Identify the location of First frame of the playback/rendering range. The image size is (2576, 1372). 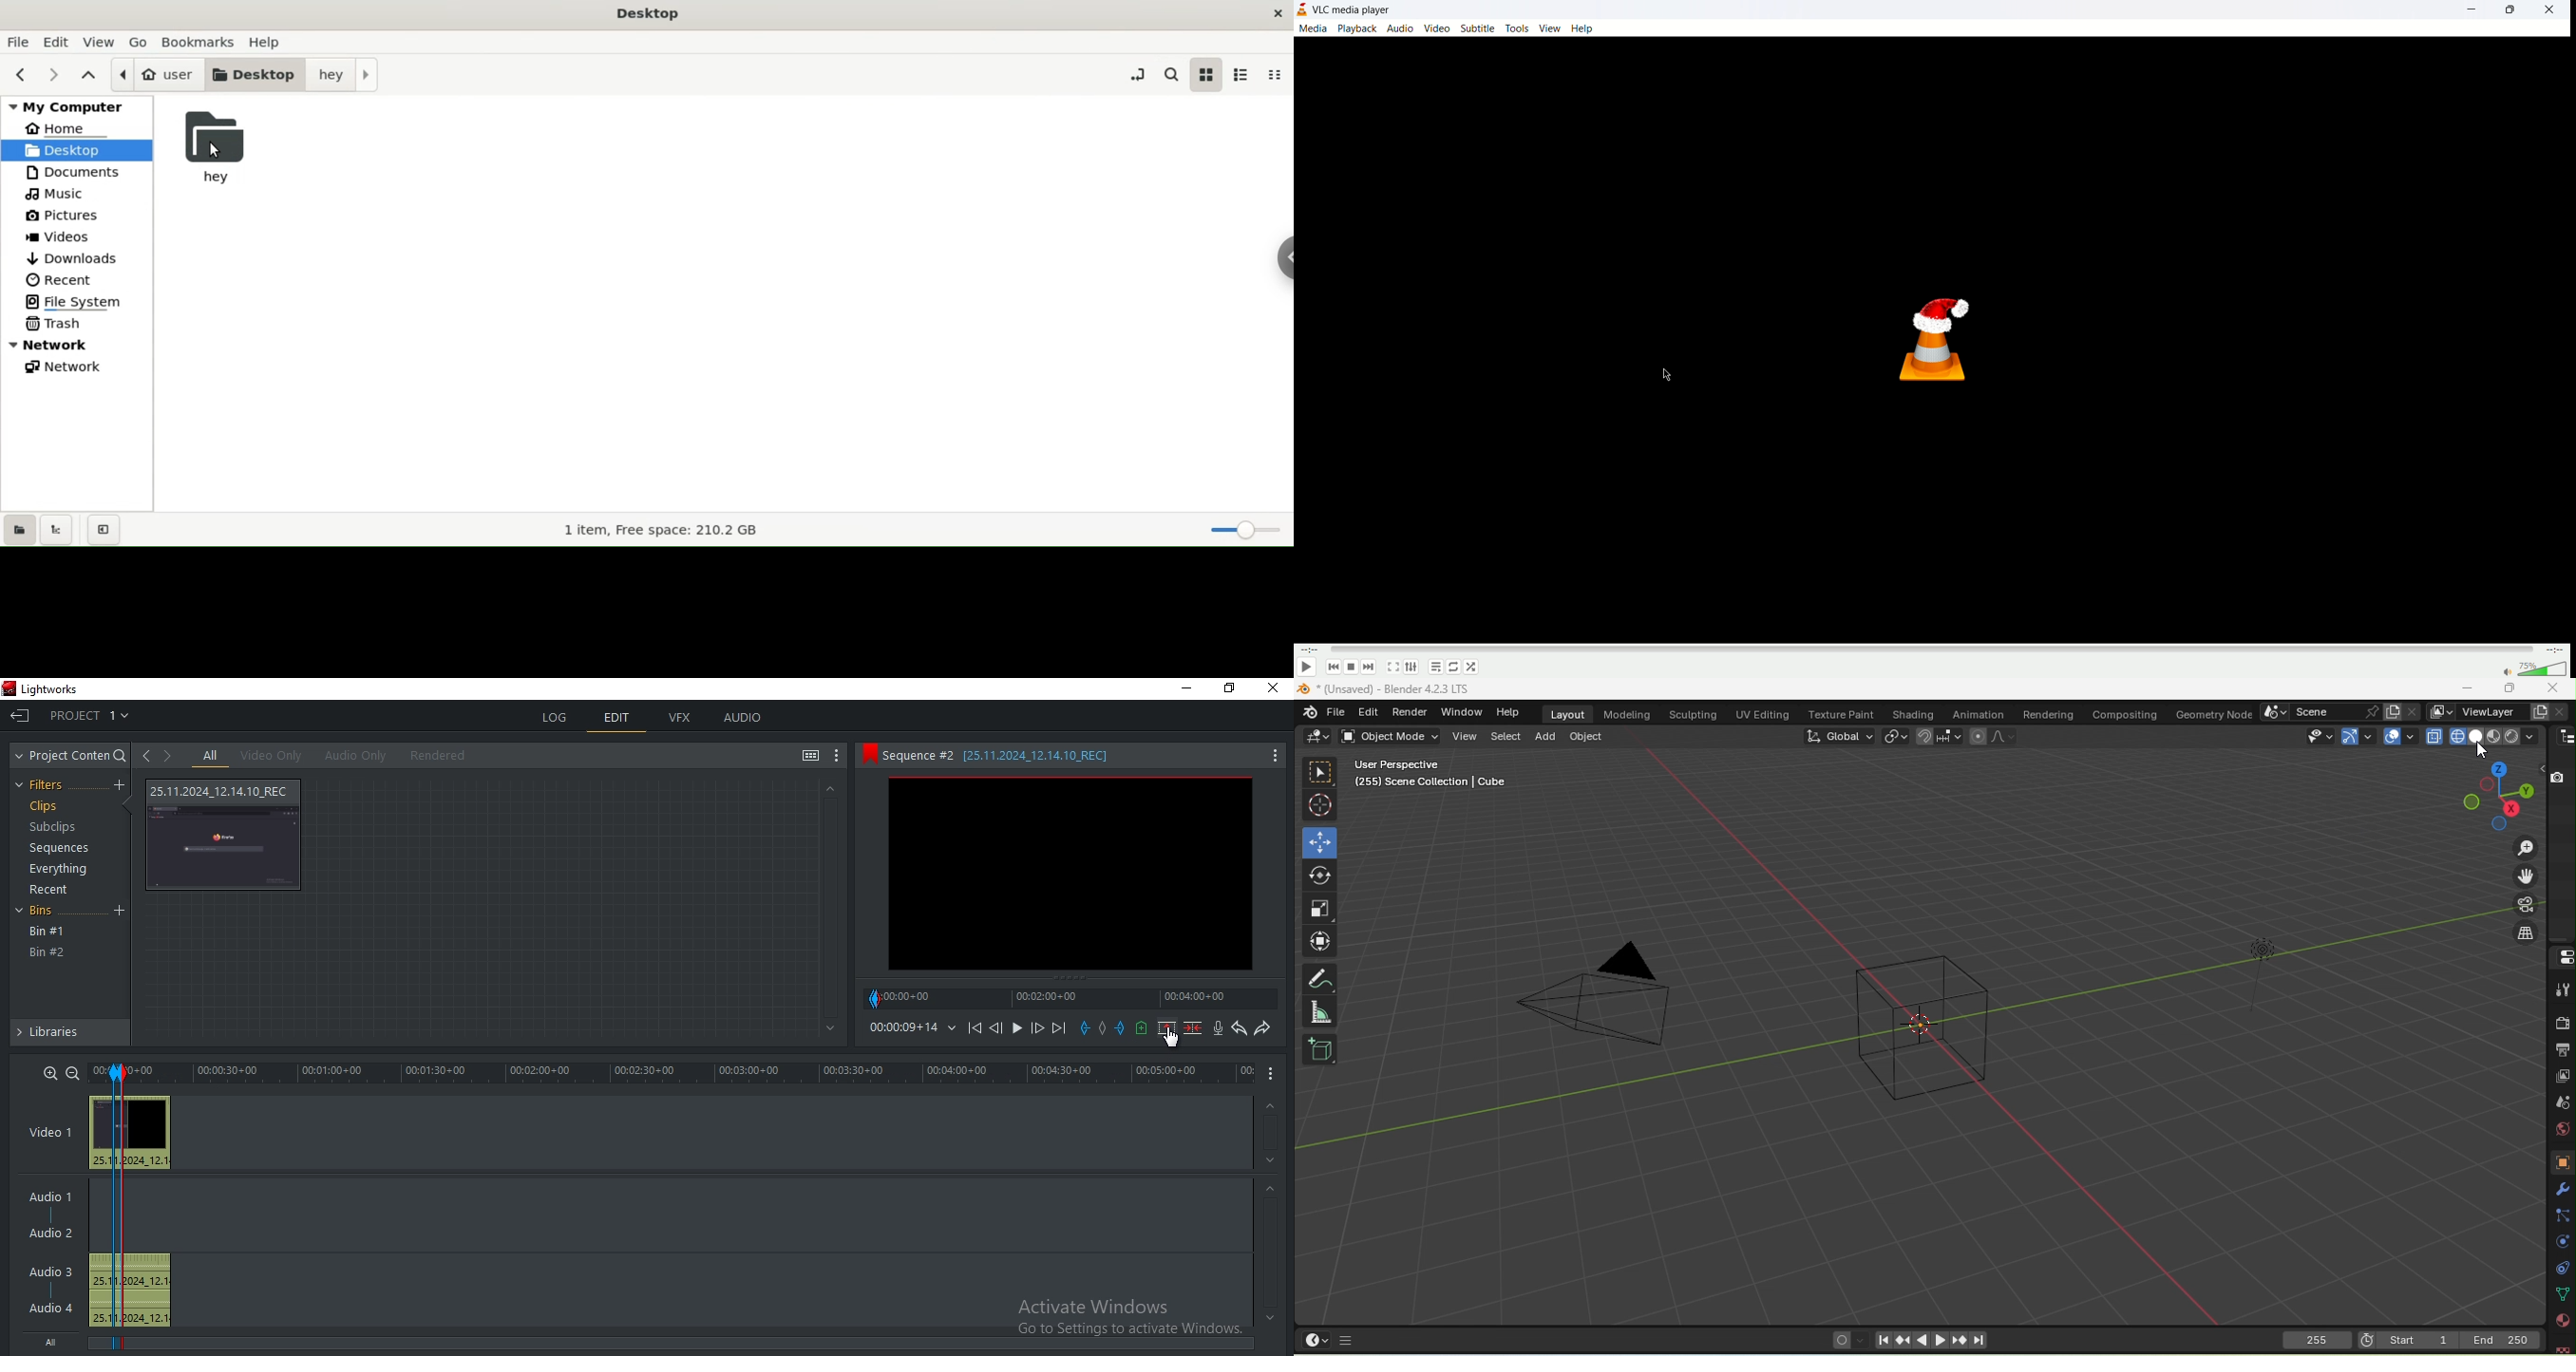
(2418, 1339).